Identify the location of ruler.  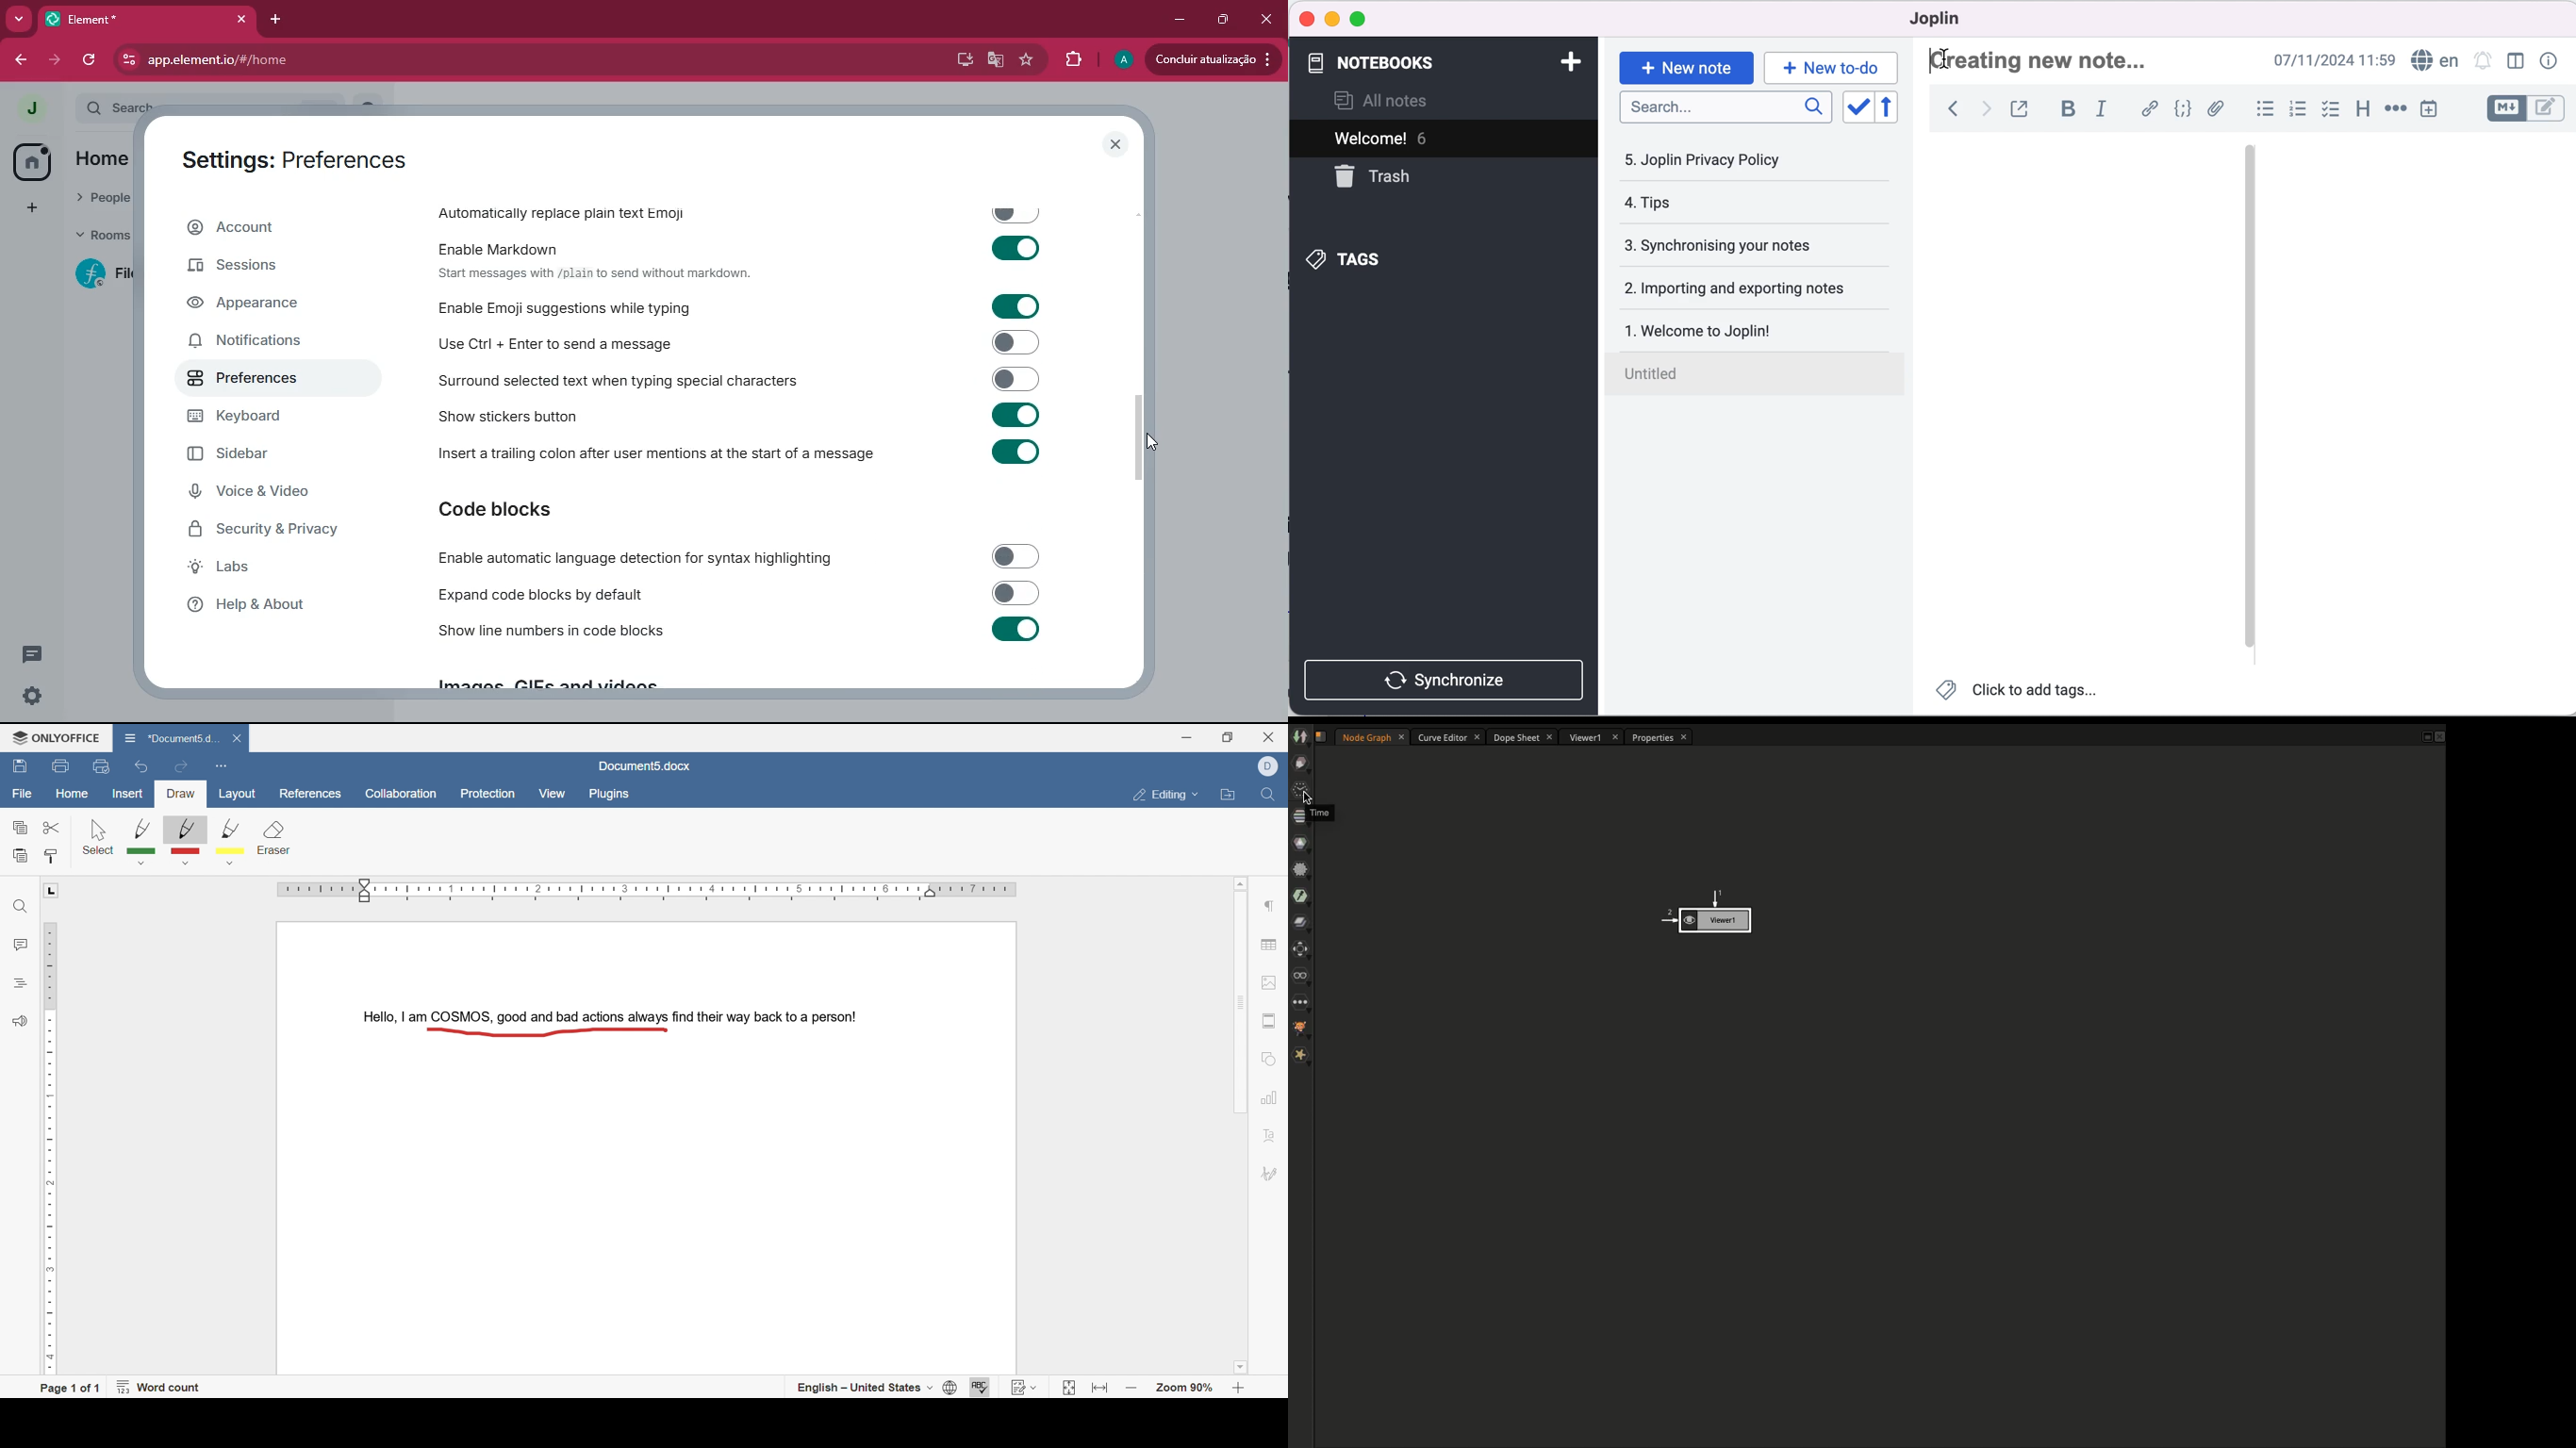
(48, 1146).